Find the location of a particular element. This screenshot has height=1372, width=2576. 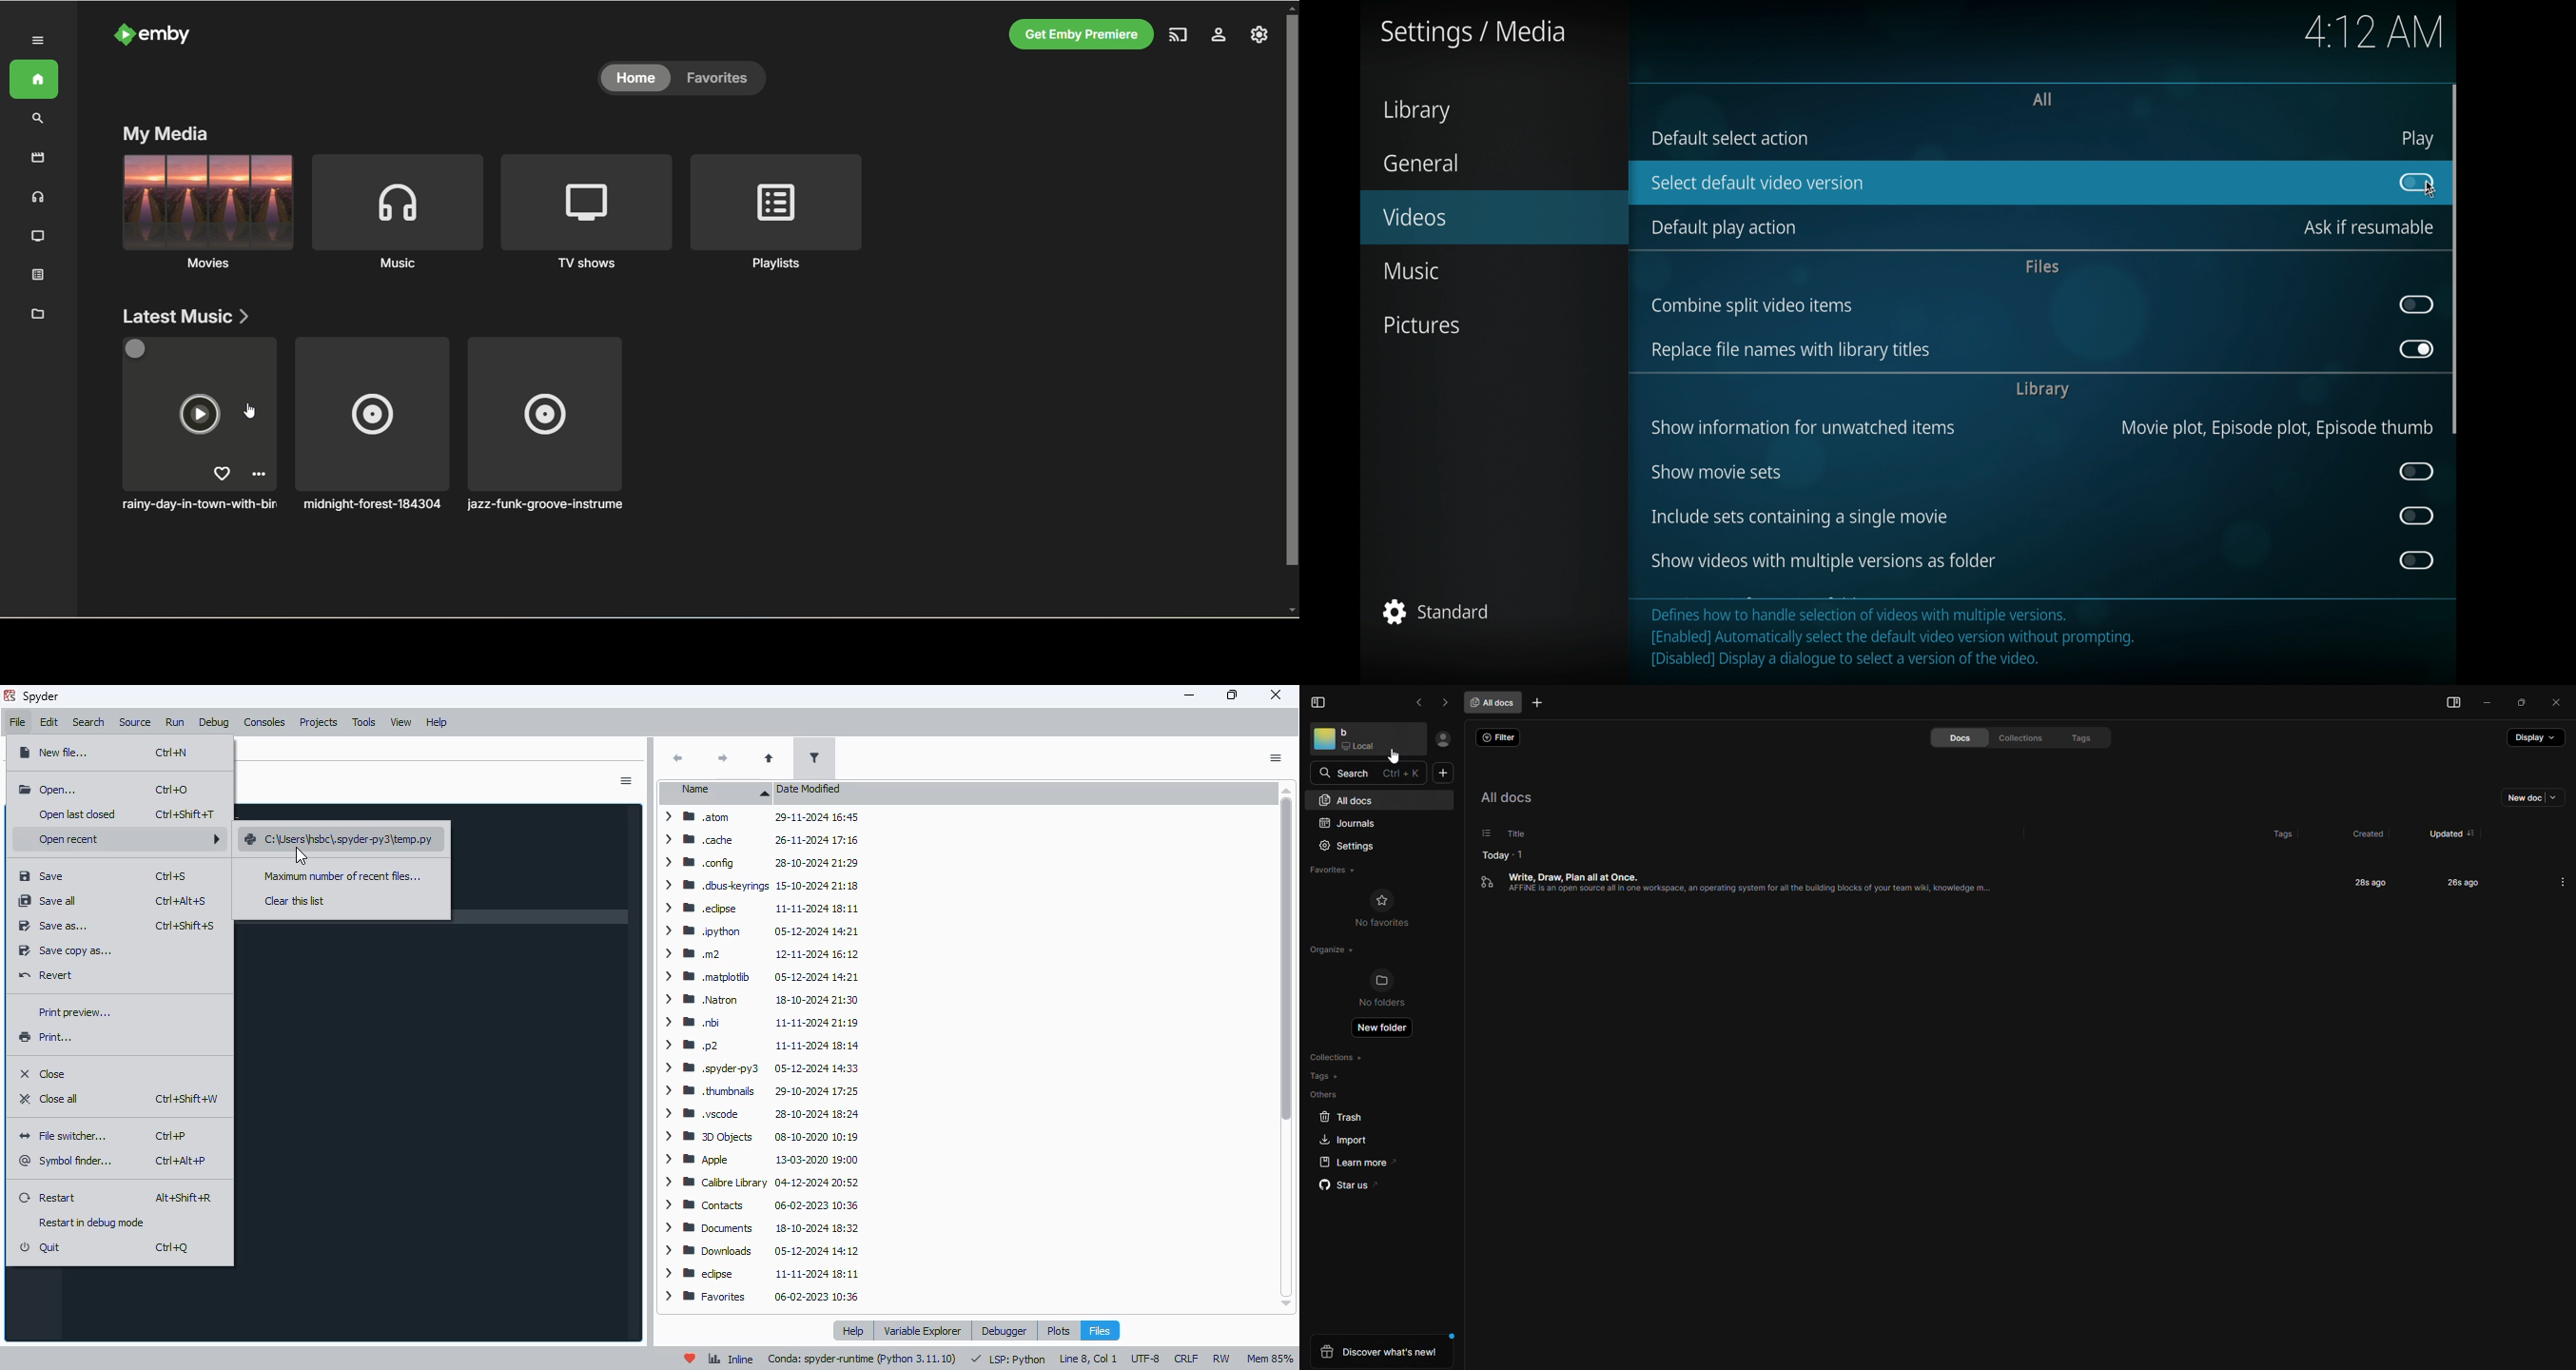

open recent is located at coordinates (126, 838).